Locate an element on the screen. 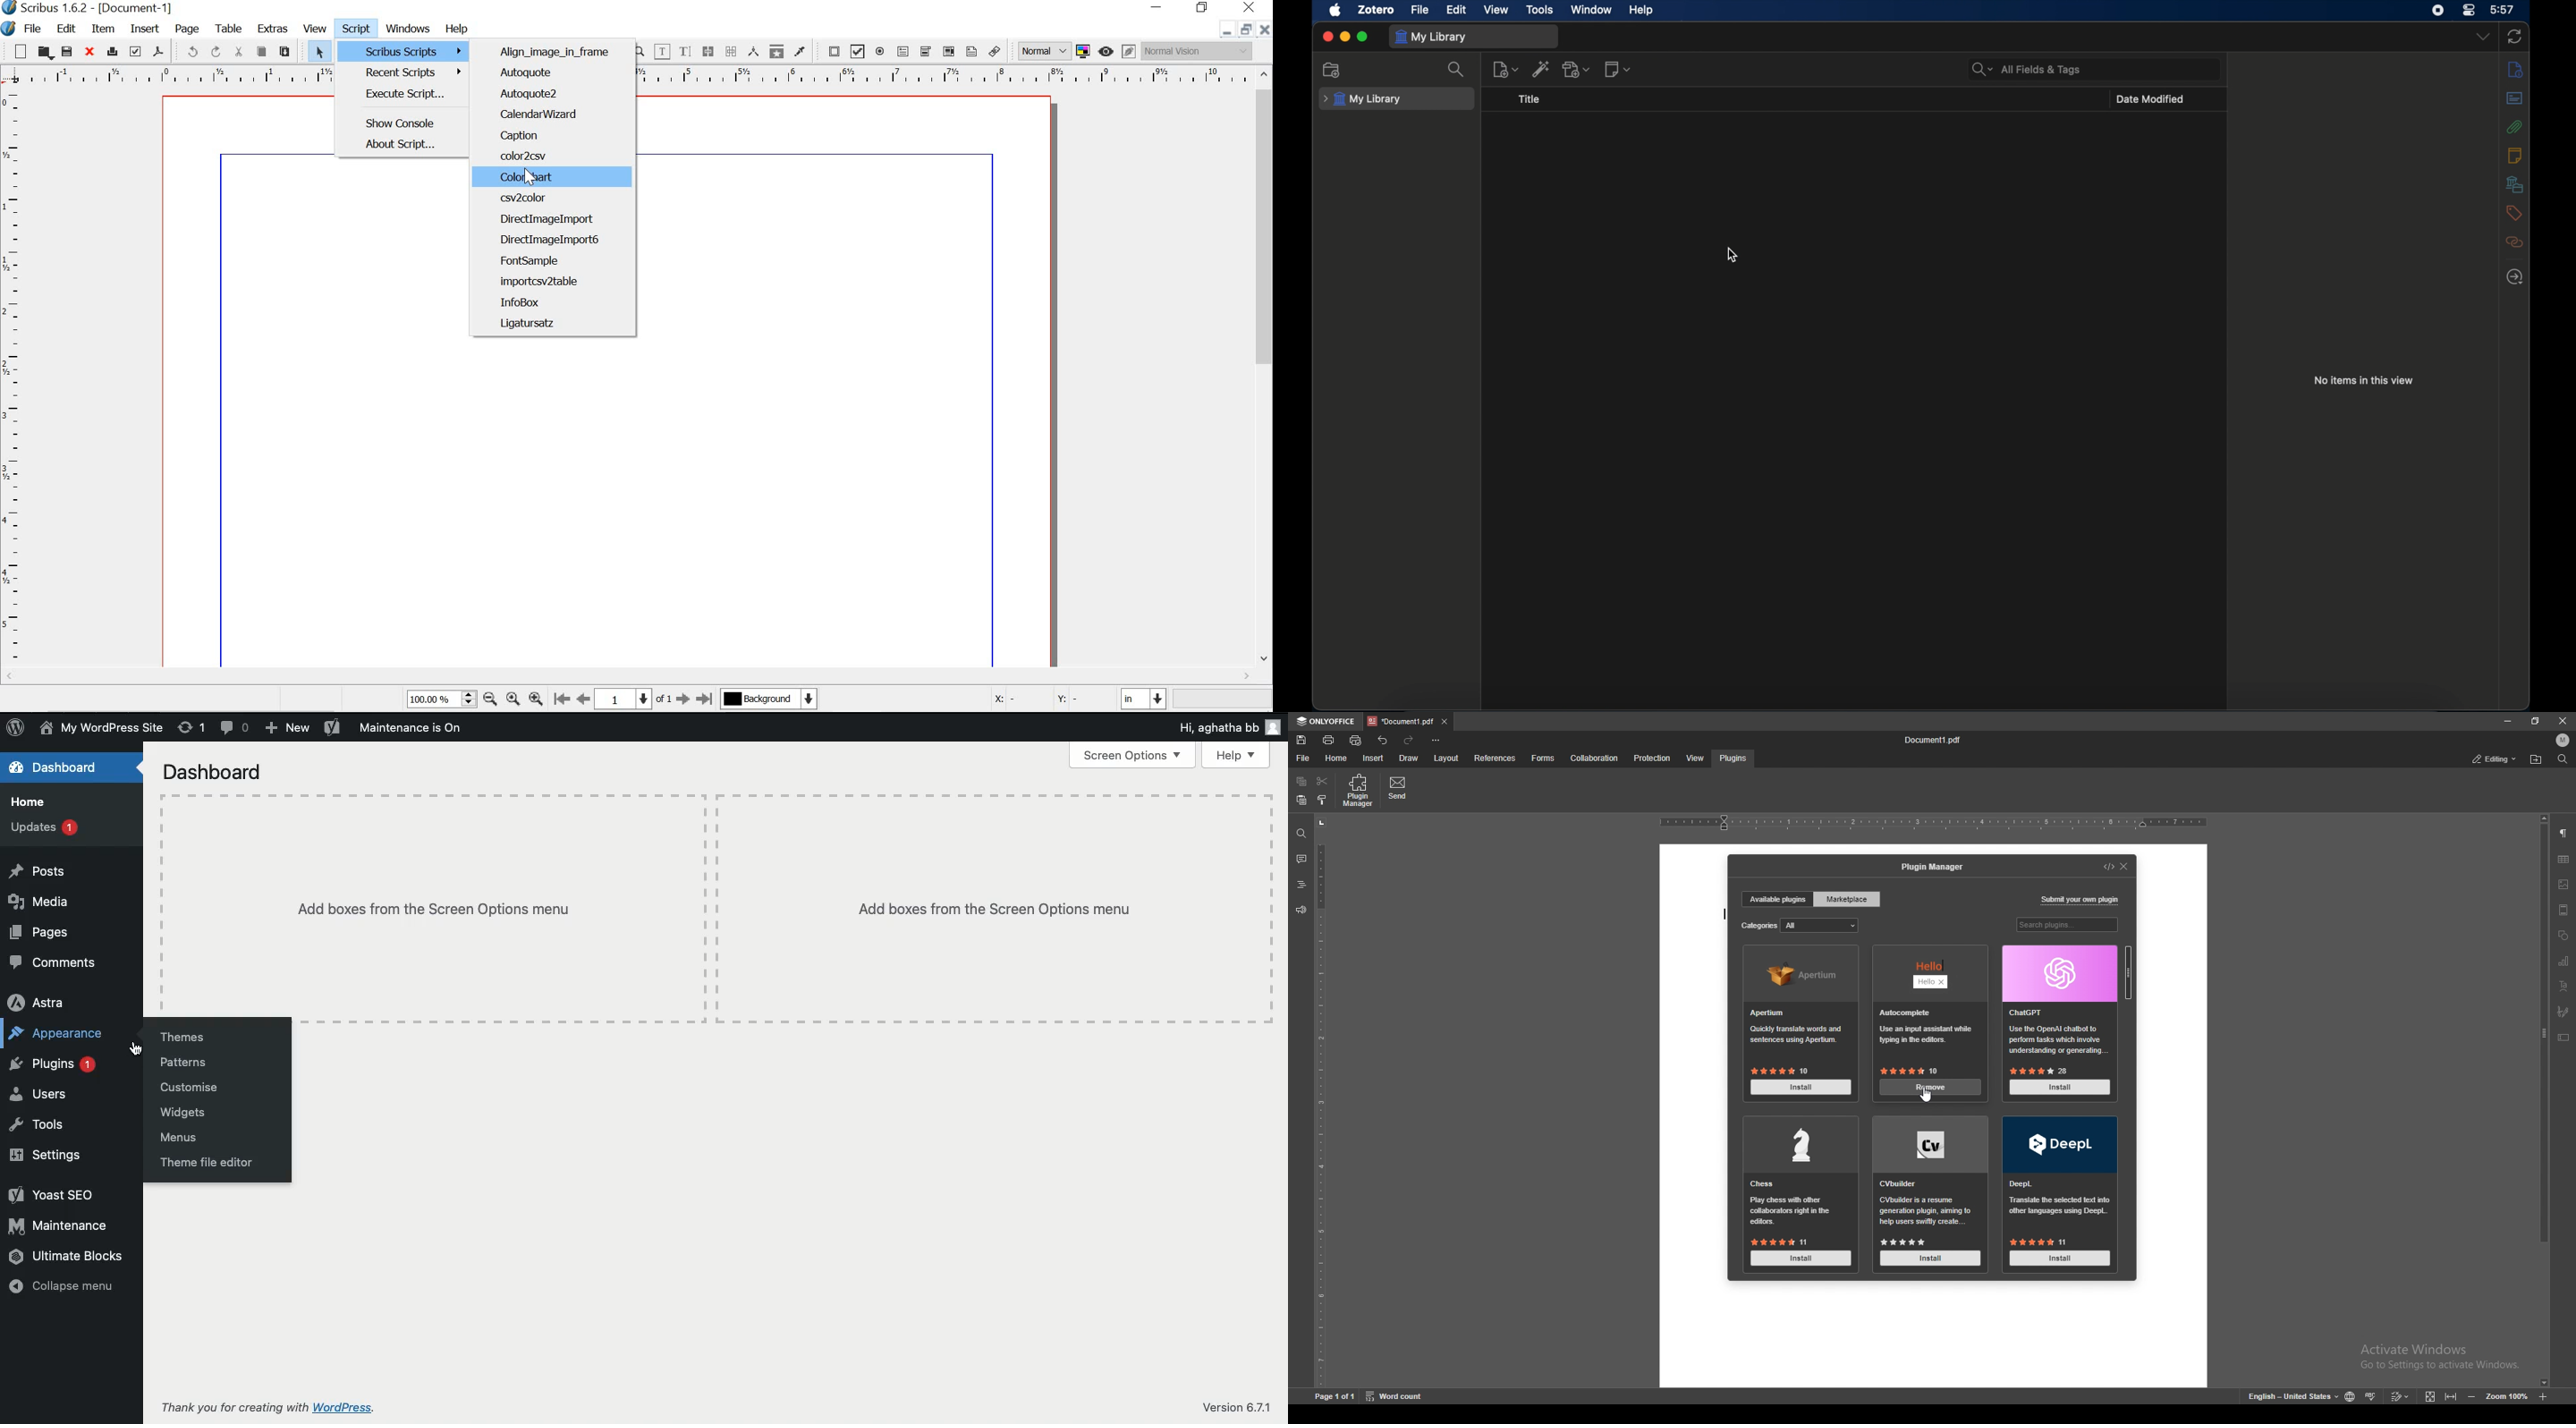 The height and width of the screenshot is (1428, 2576). Media  is located at coordinates (39, 903).